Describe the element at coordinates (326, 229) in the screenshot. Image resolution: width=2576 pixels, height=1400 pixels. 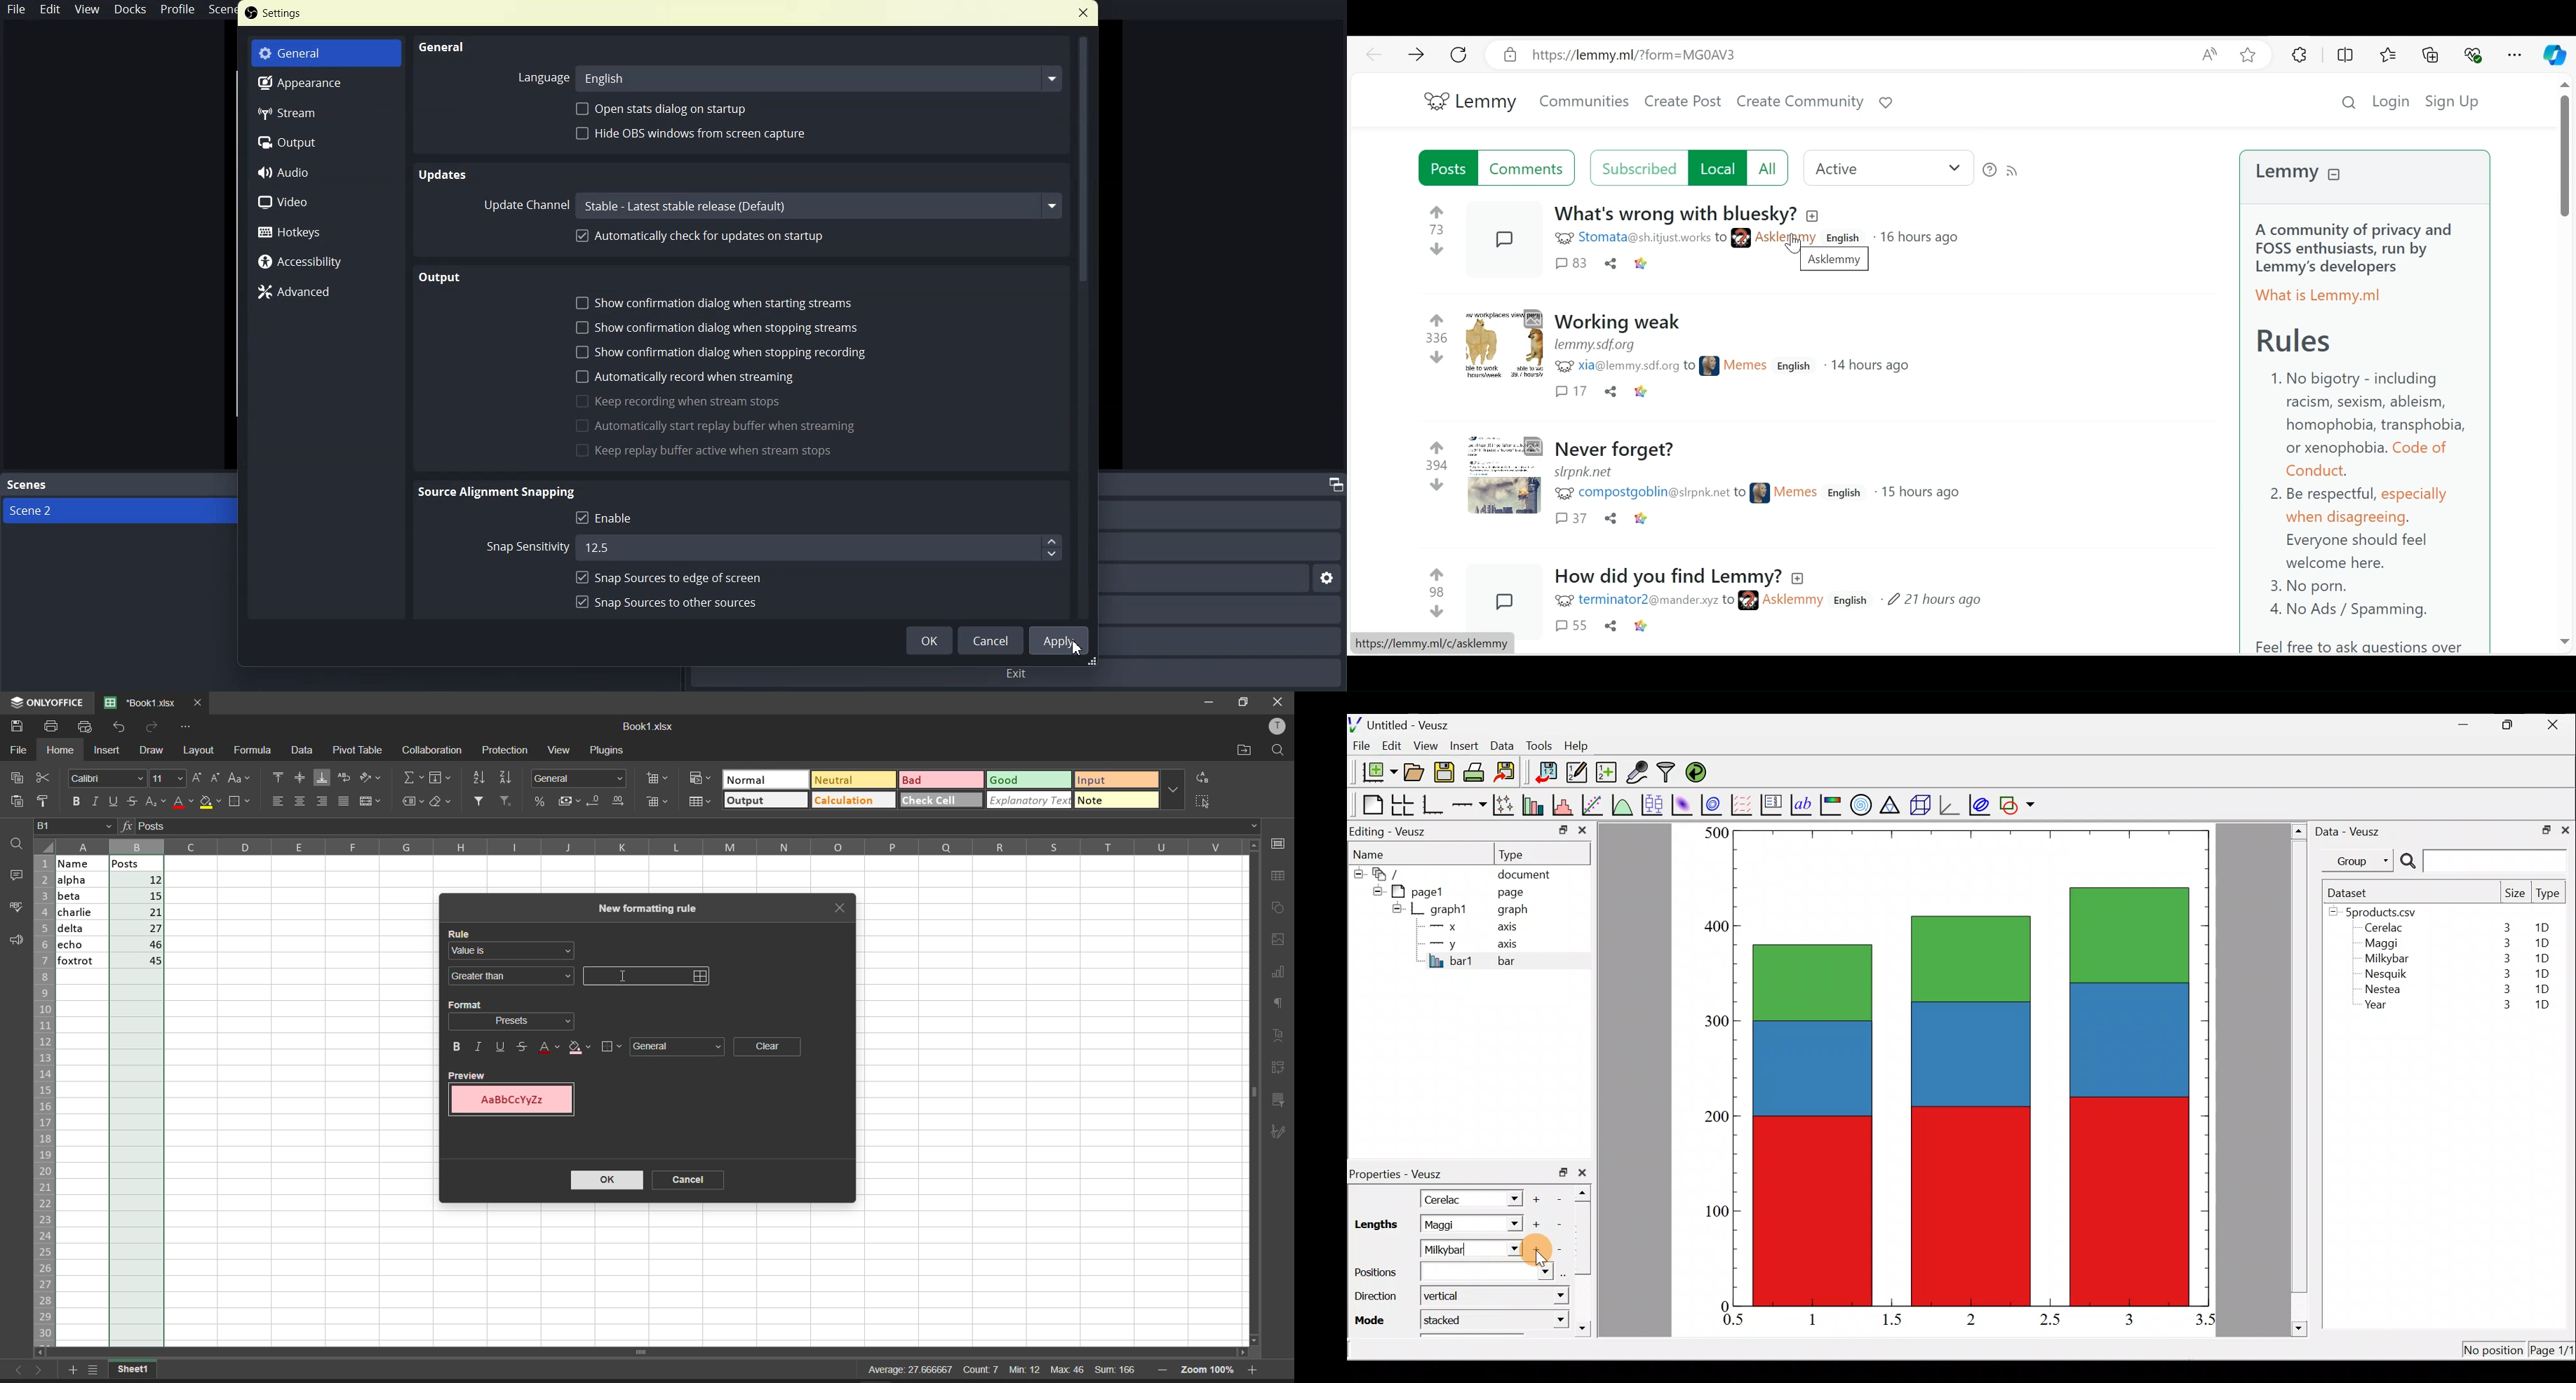
I see `Hotkeys` at that location.